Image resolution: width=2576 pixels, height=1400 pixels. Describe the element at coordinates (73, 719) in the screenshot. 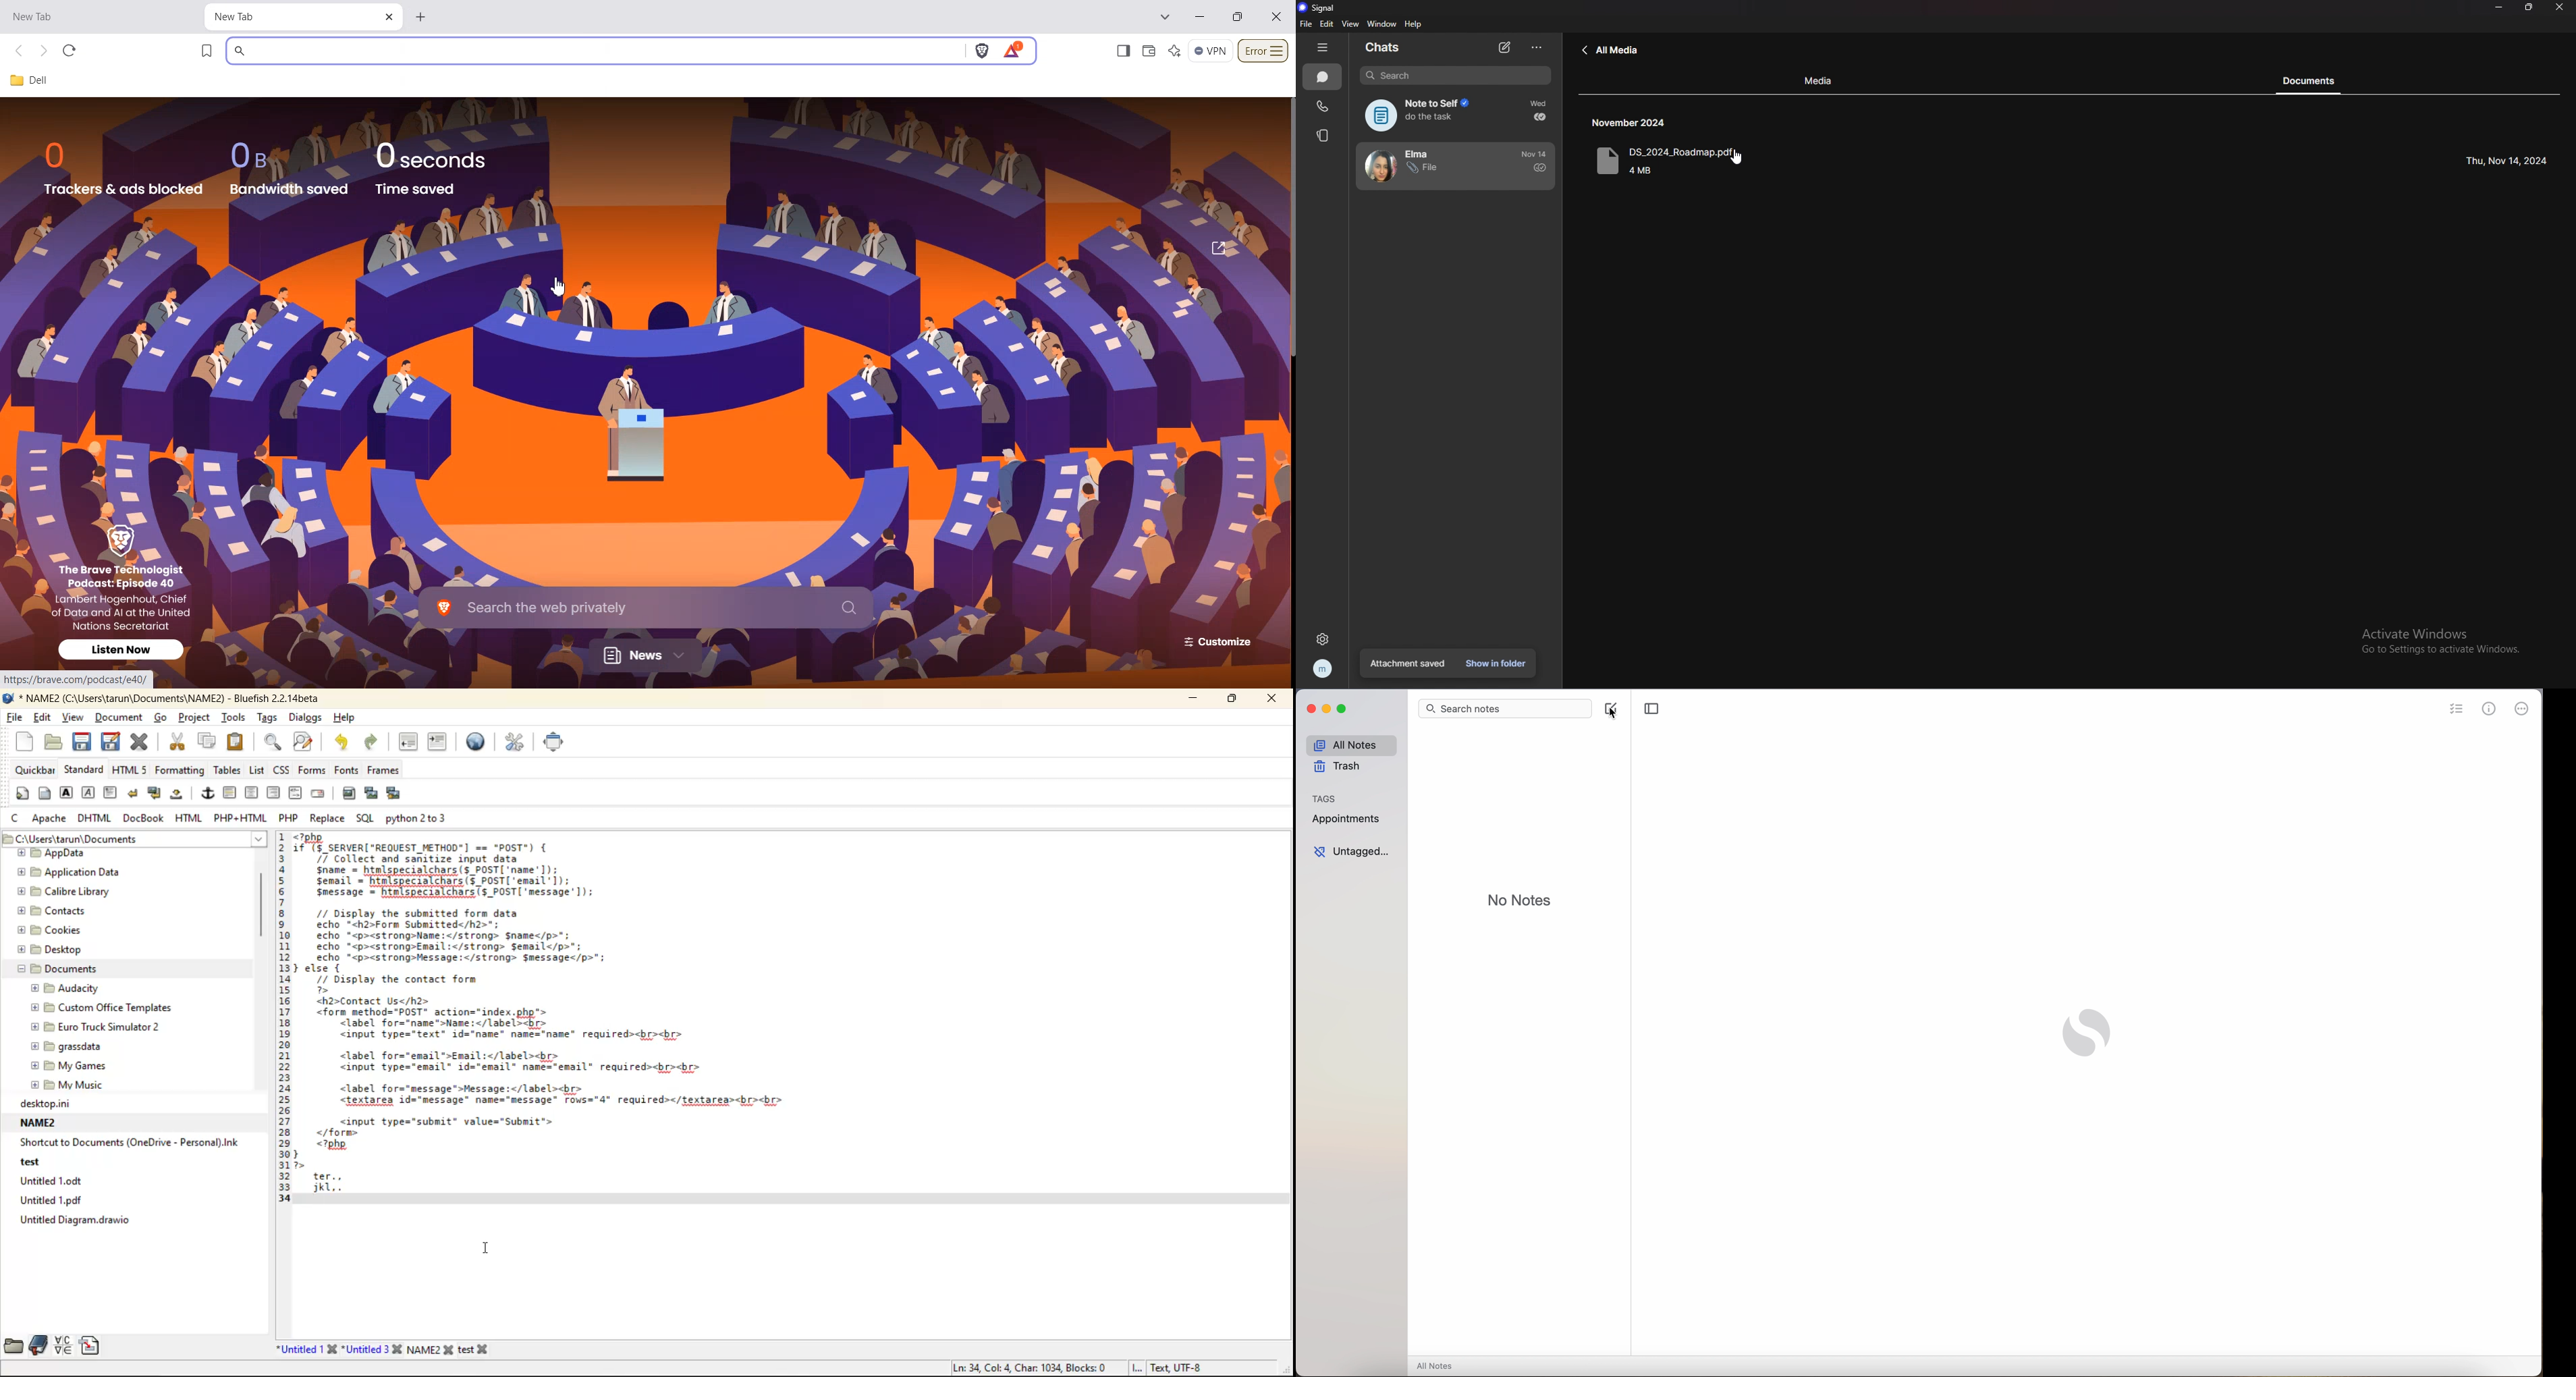

I see `view` at that location.